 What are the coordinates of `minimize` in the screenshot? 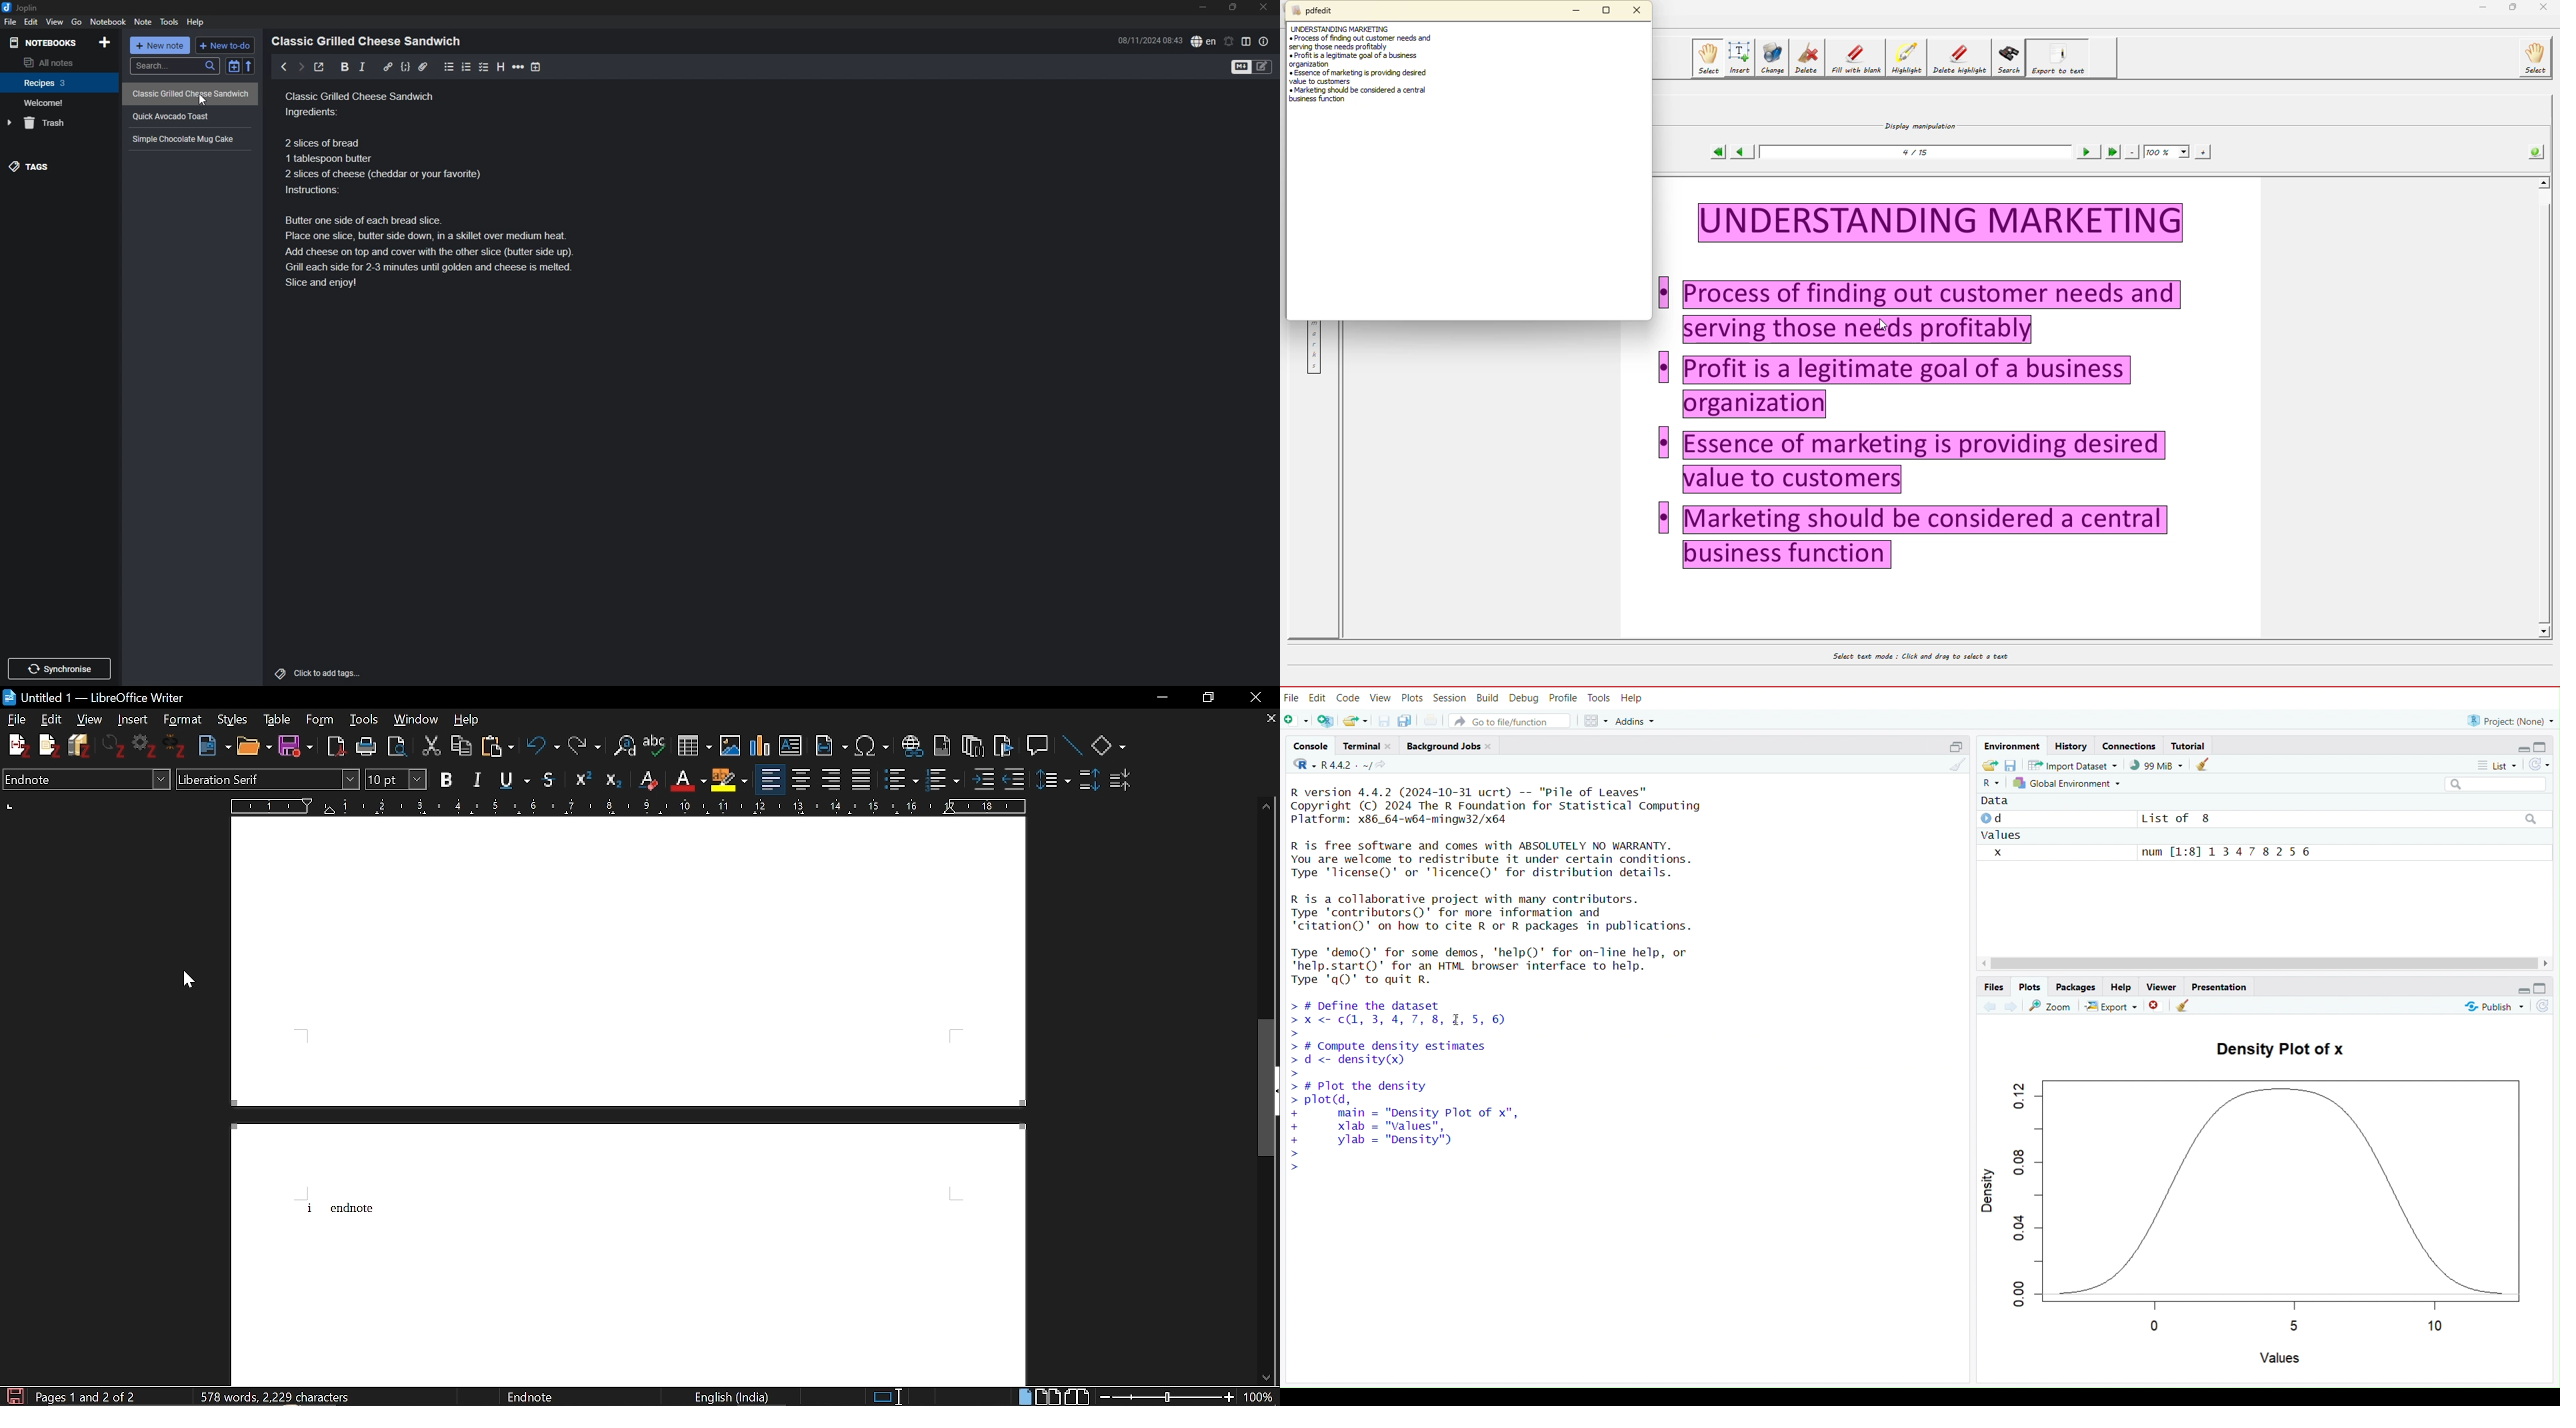 It's located at (2518, 745).